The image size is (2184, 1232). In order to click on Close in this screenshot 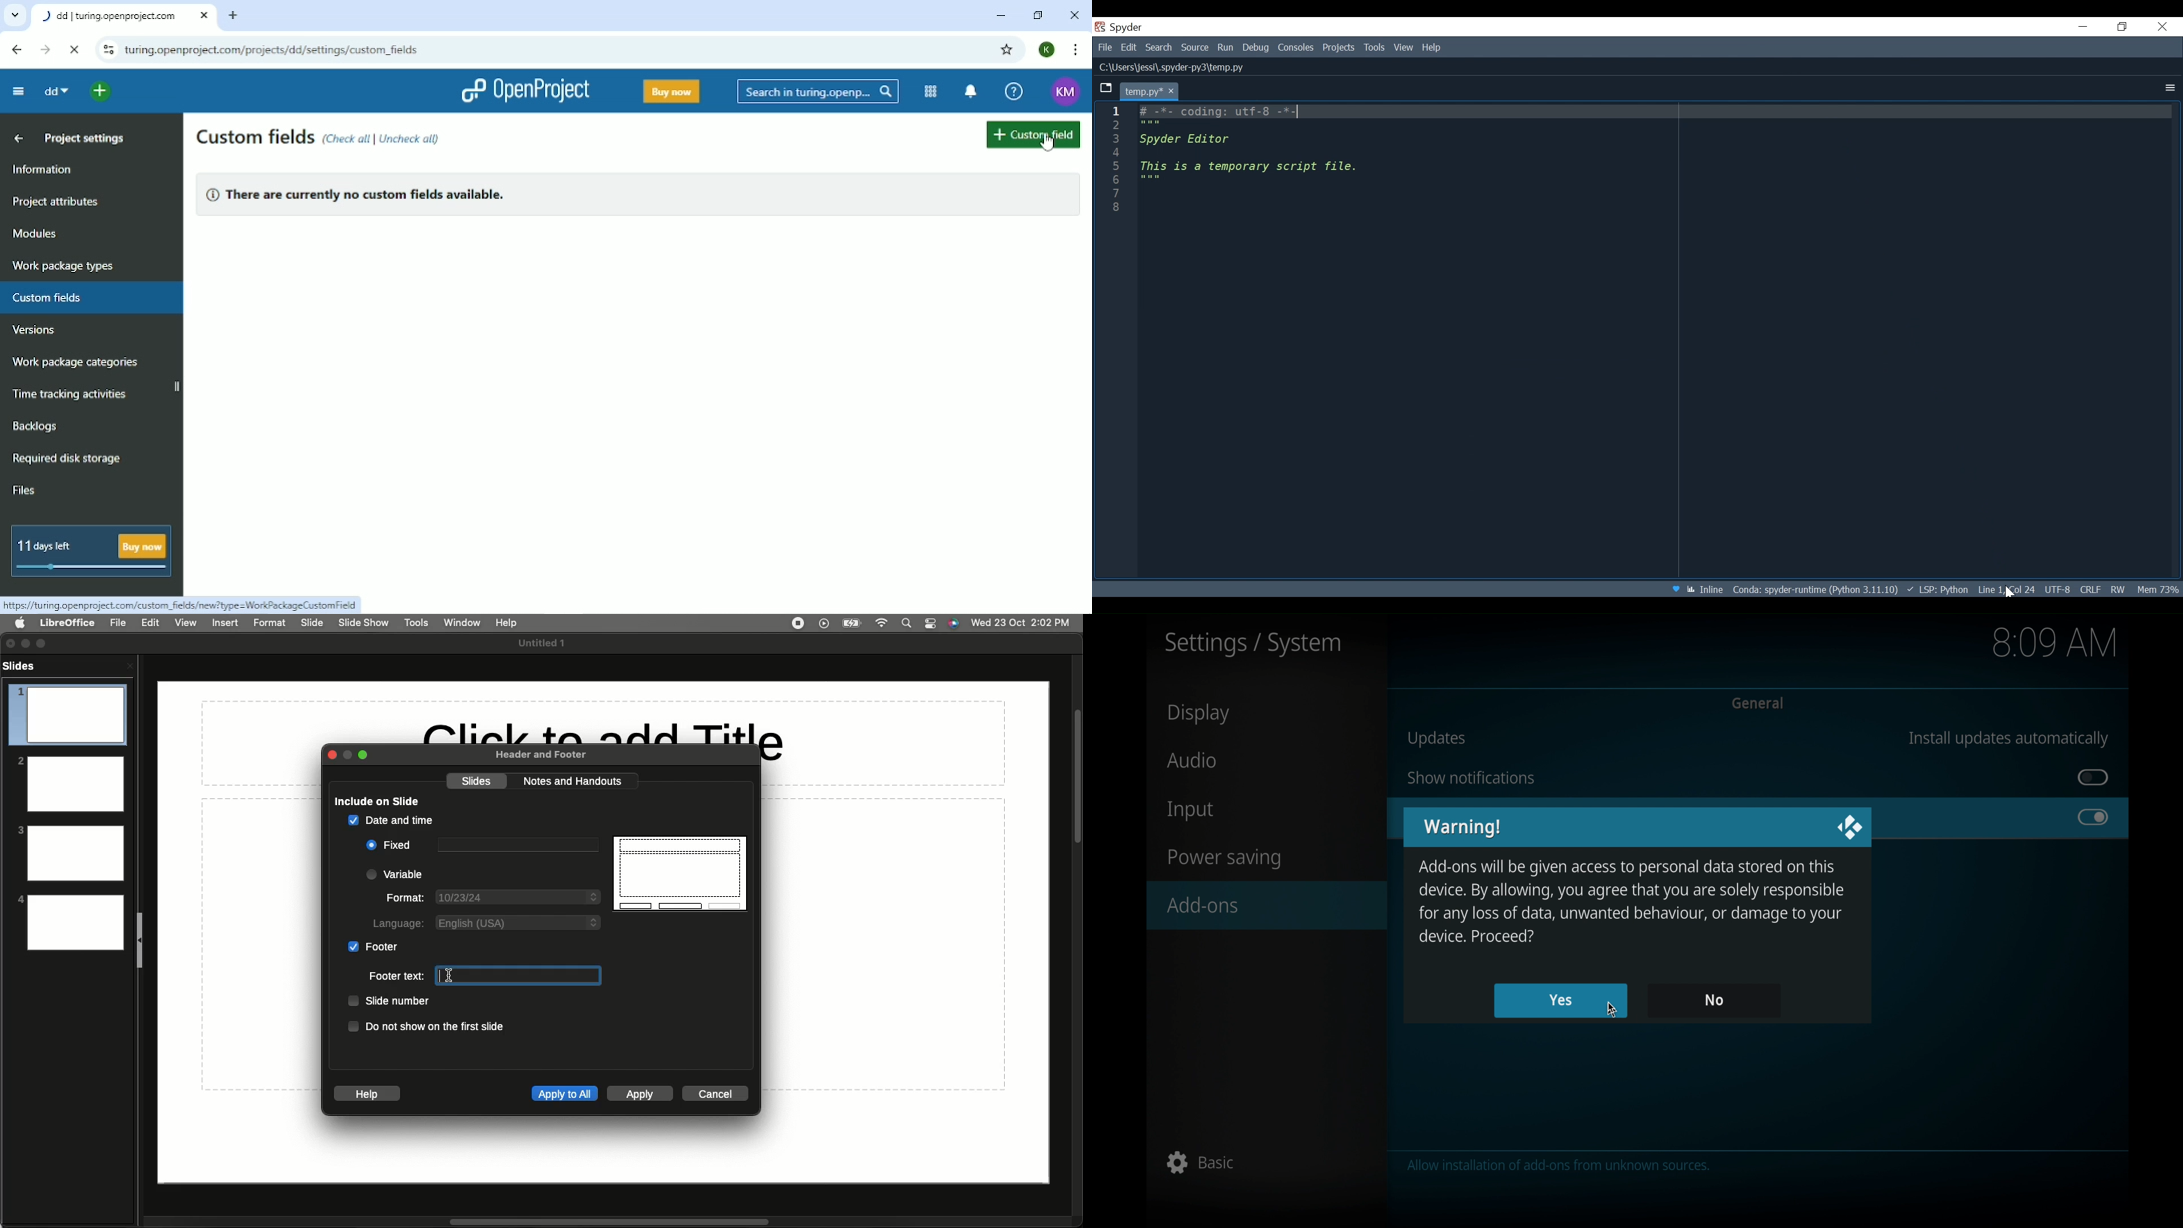, I will do `click(2163, 25)`.